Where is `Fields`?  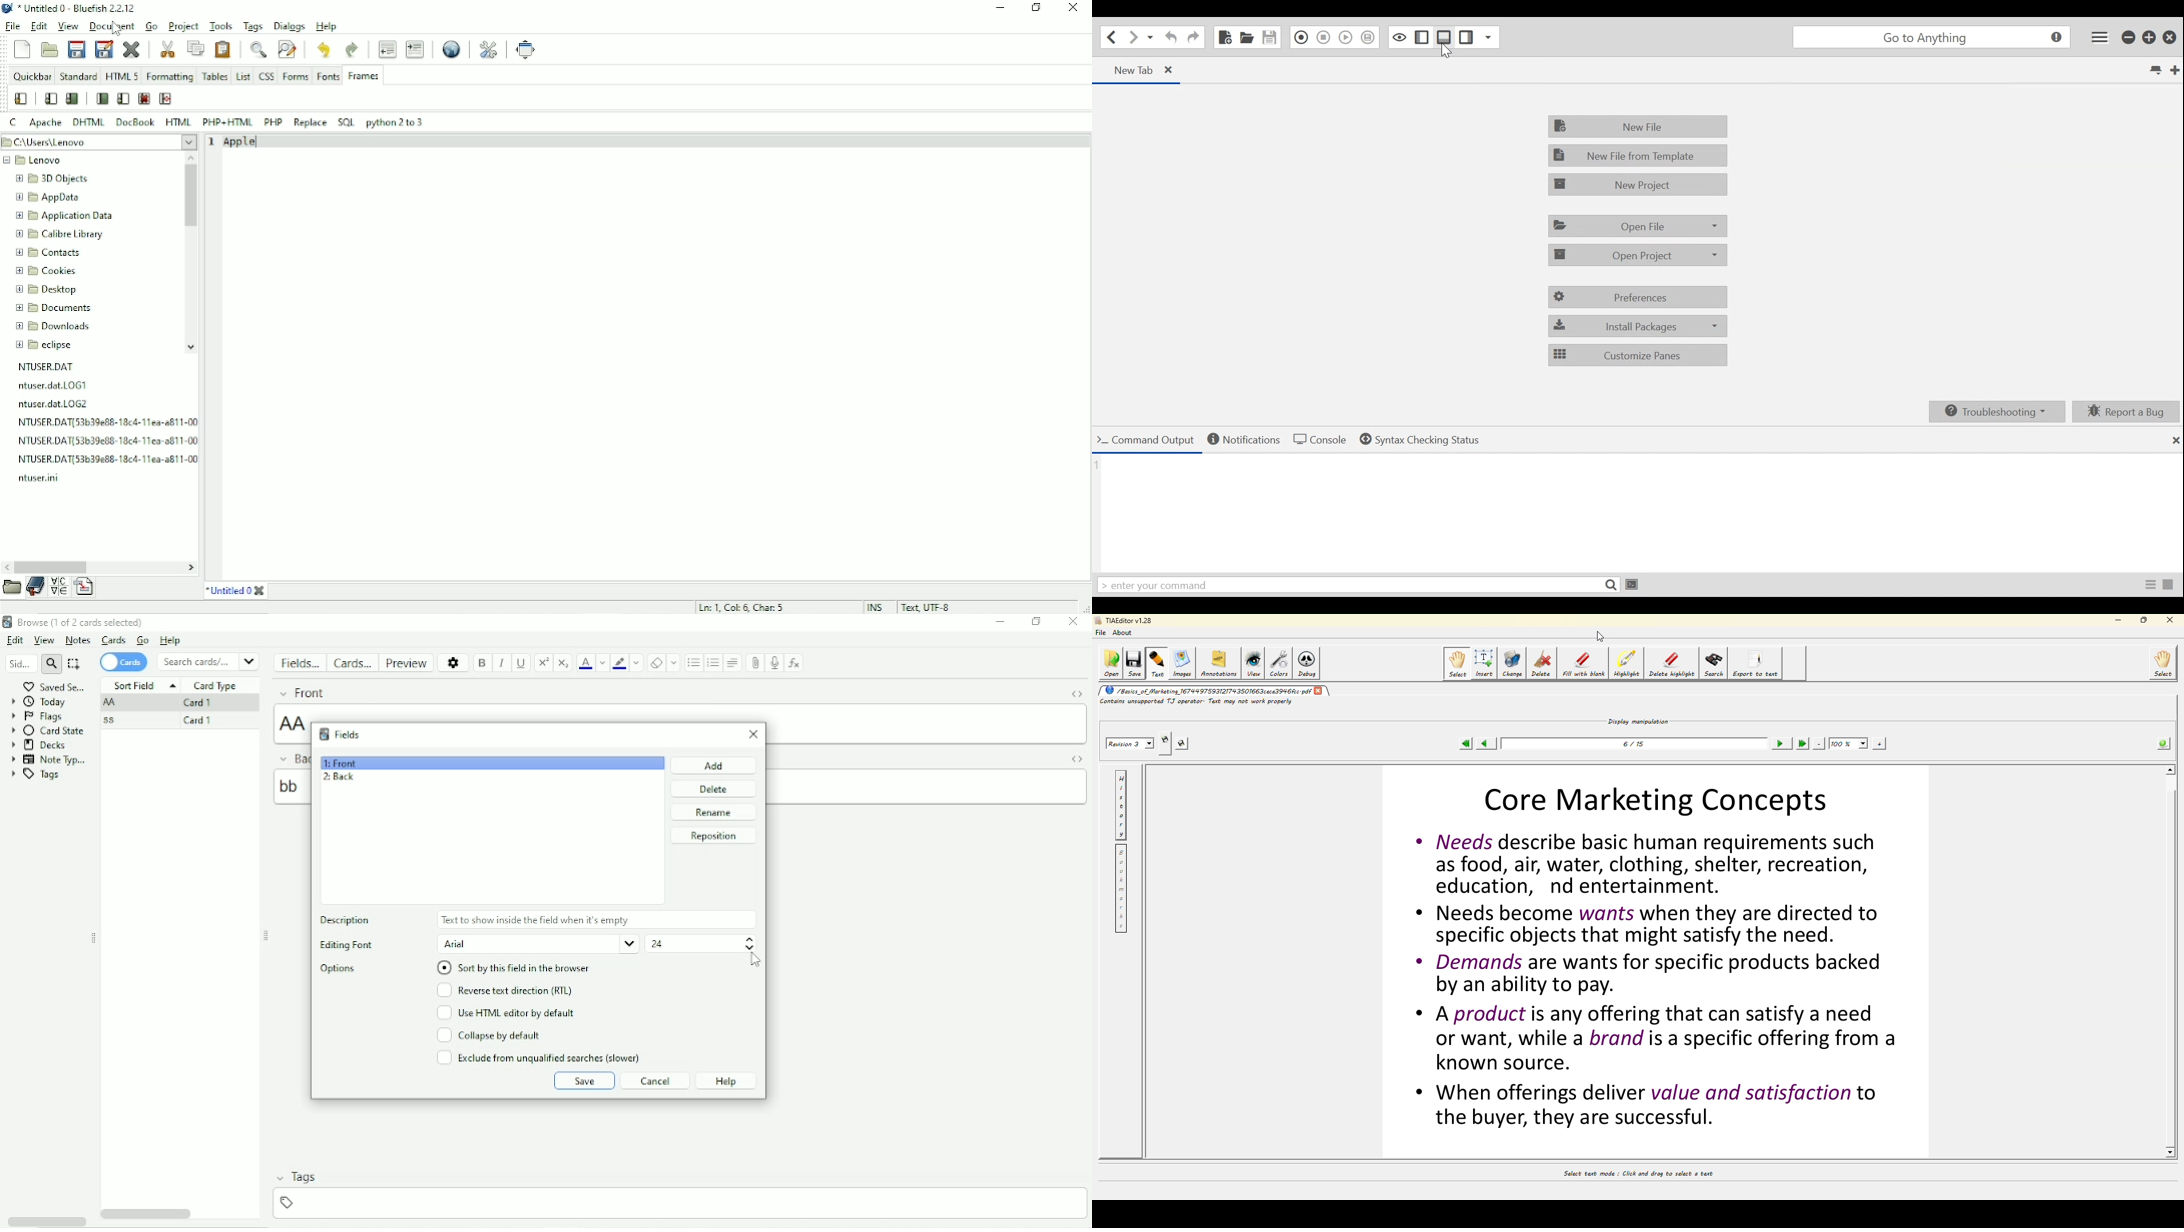
Fields is located at coordinates (299, 665).